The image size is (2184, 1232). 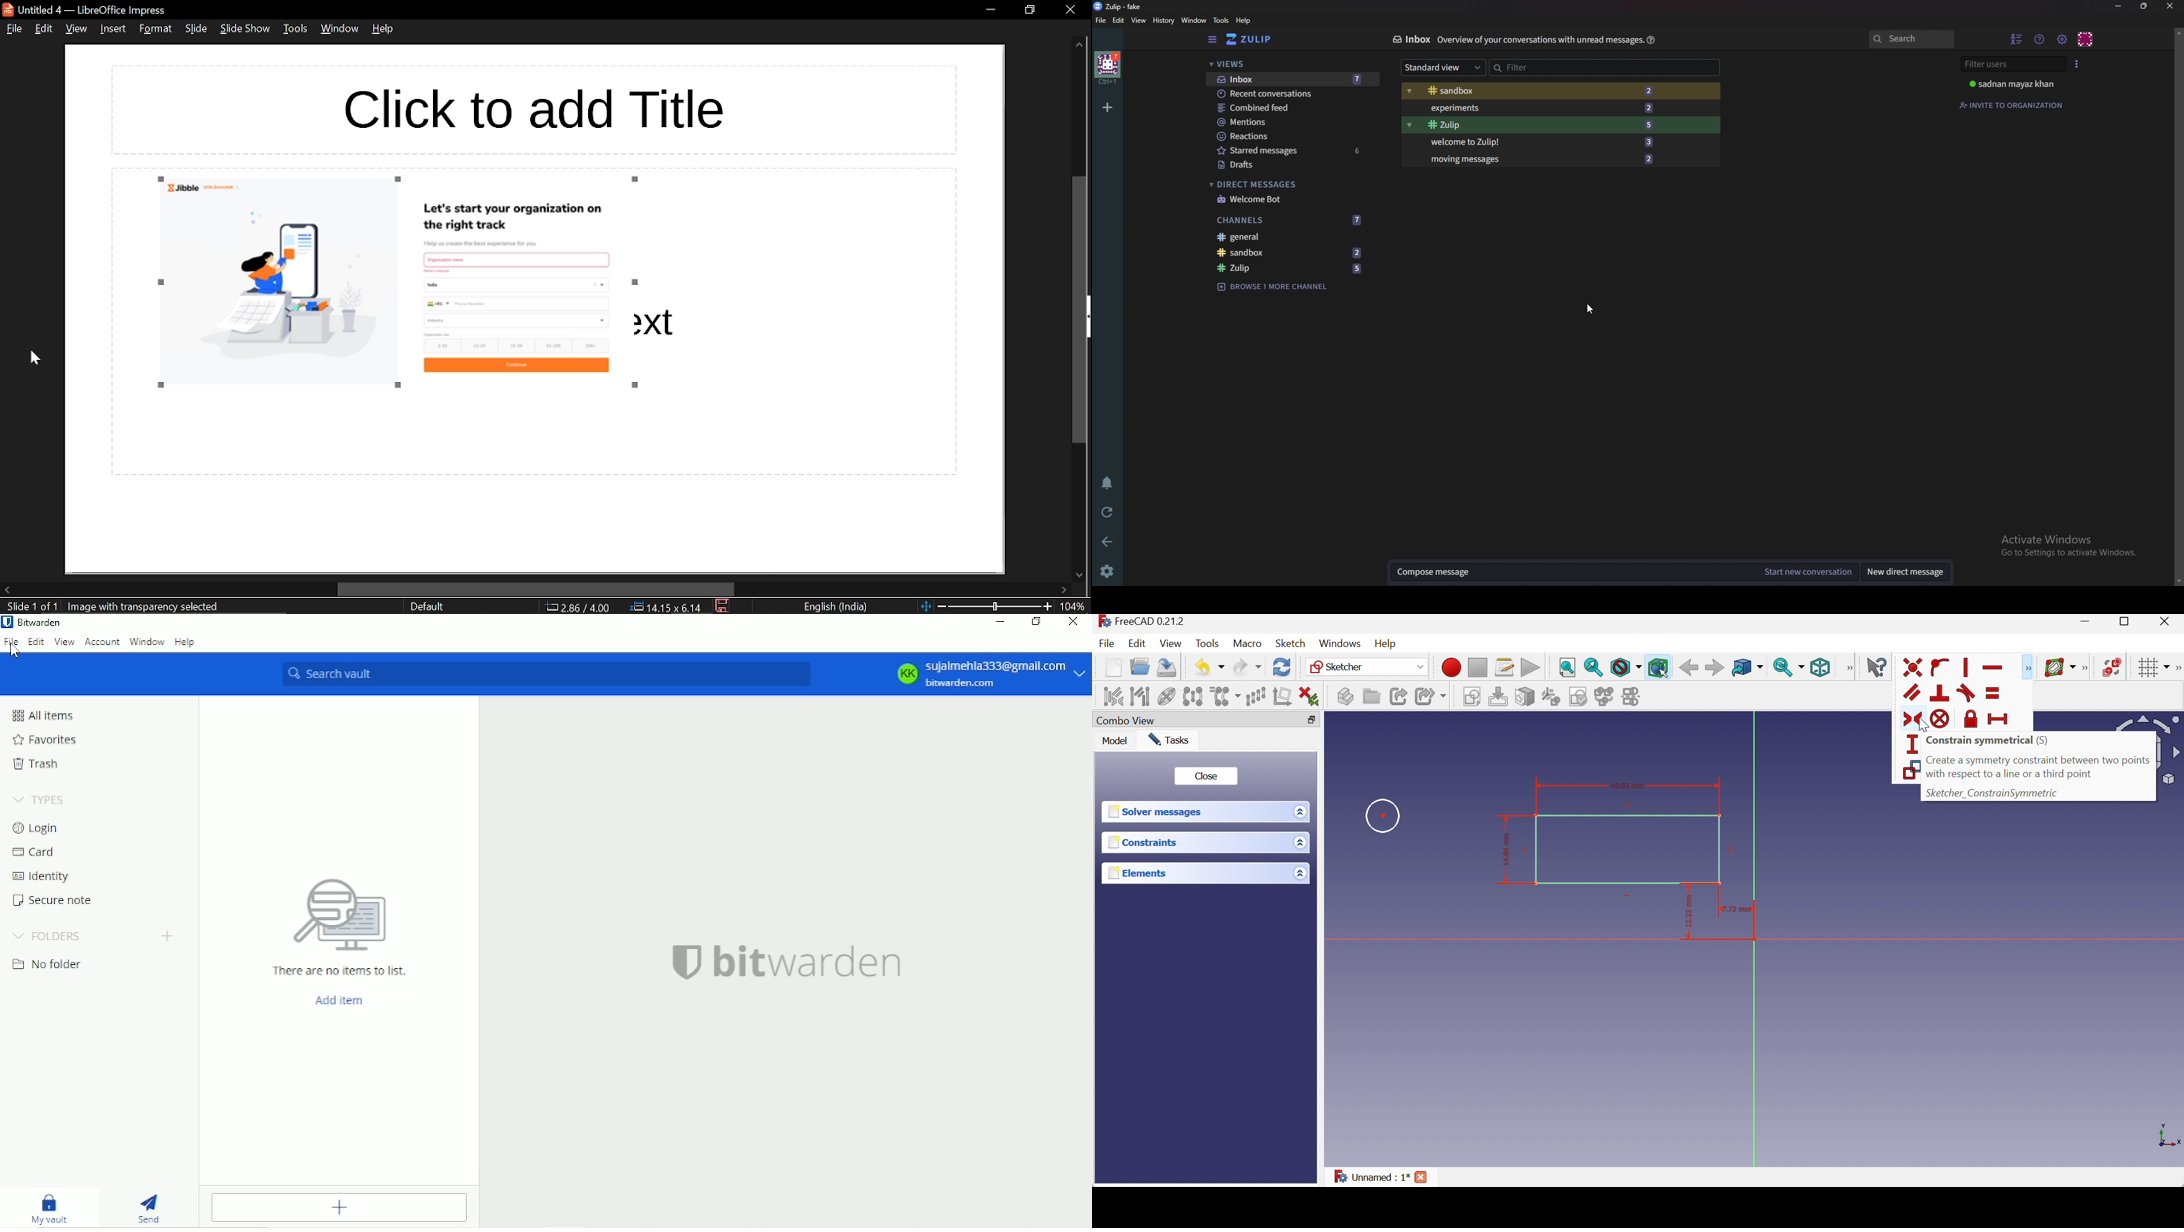 I want to click on save, so click(x=724, y=606).